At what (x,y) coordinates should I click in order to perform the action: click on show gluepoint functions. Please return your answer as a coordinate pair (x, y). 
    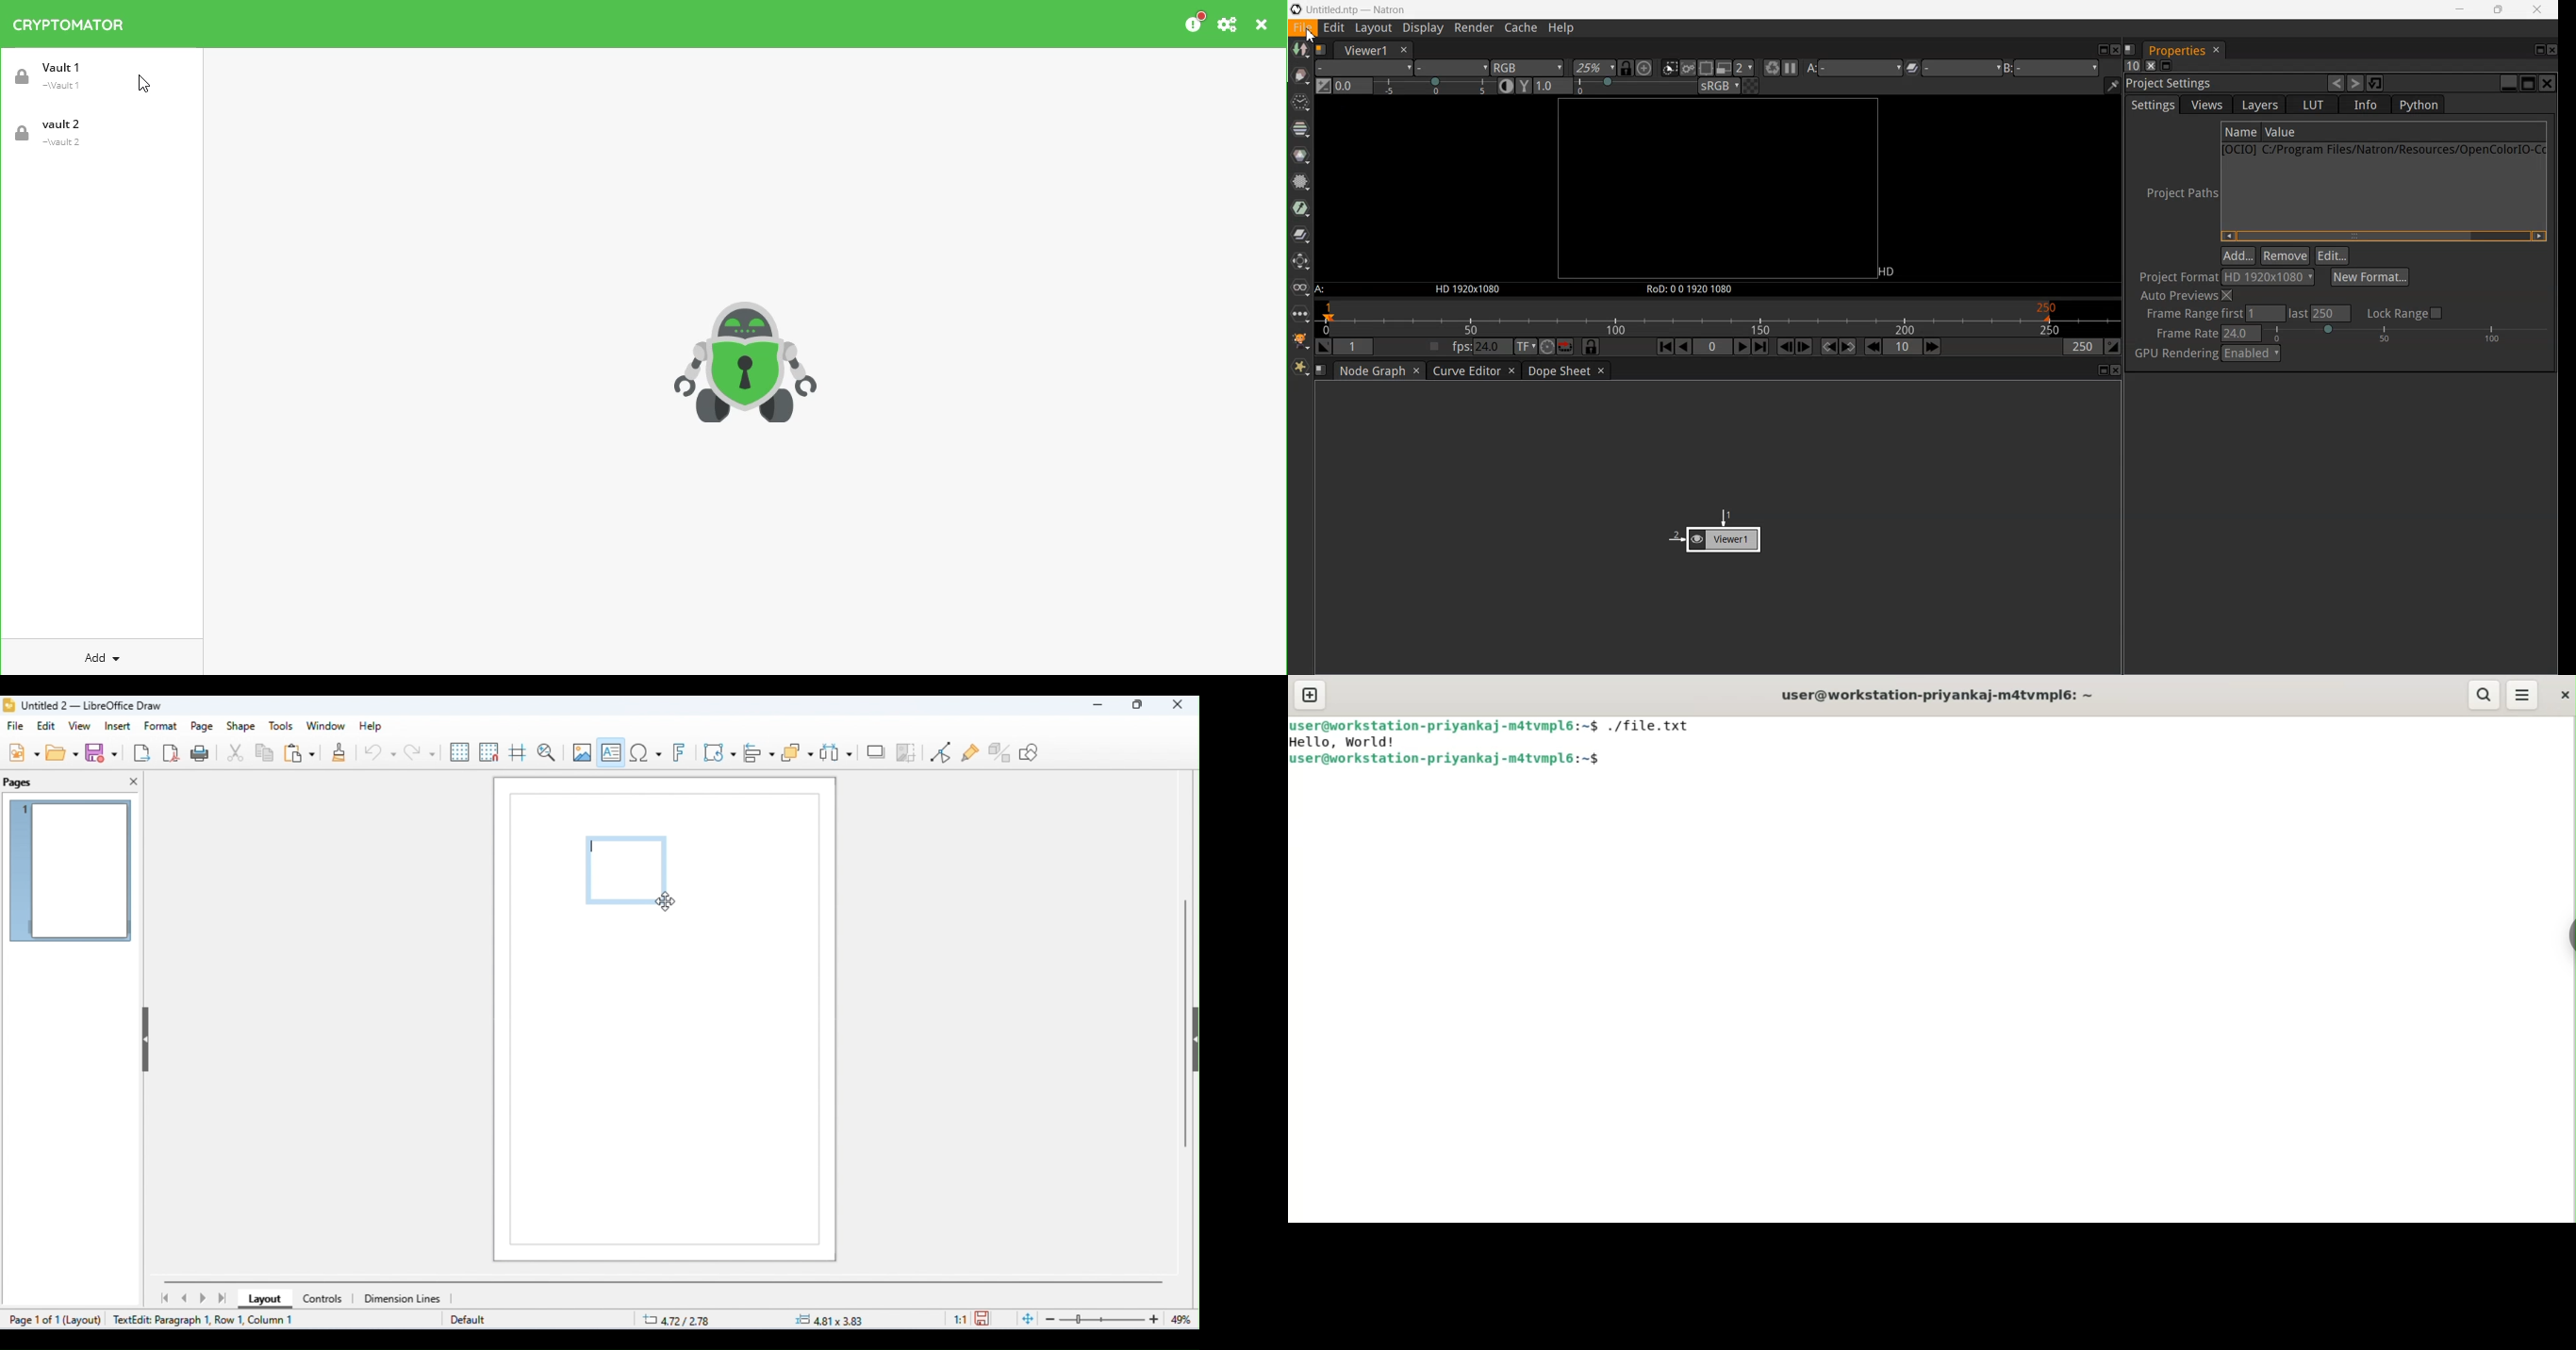
    Looking at the image, I should click on (972, 754).